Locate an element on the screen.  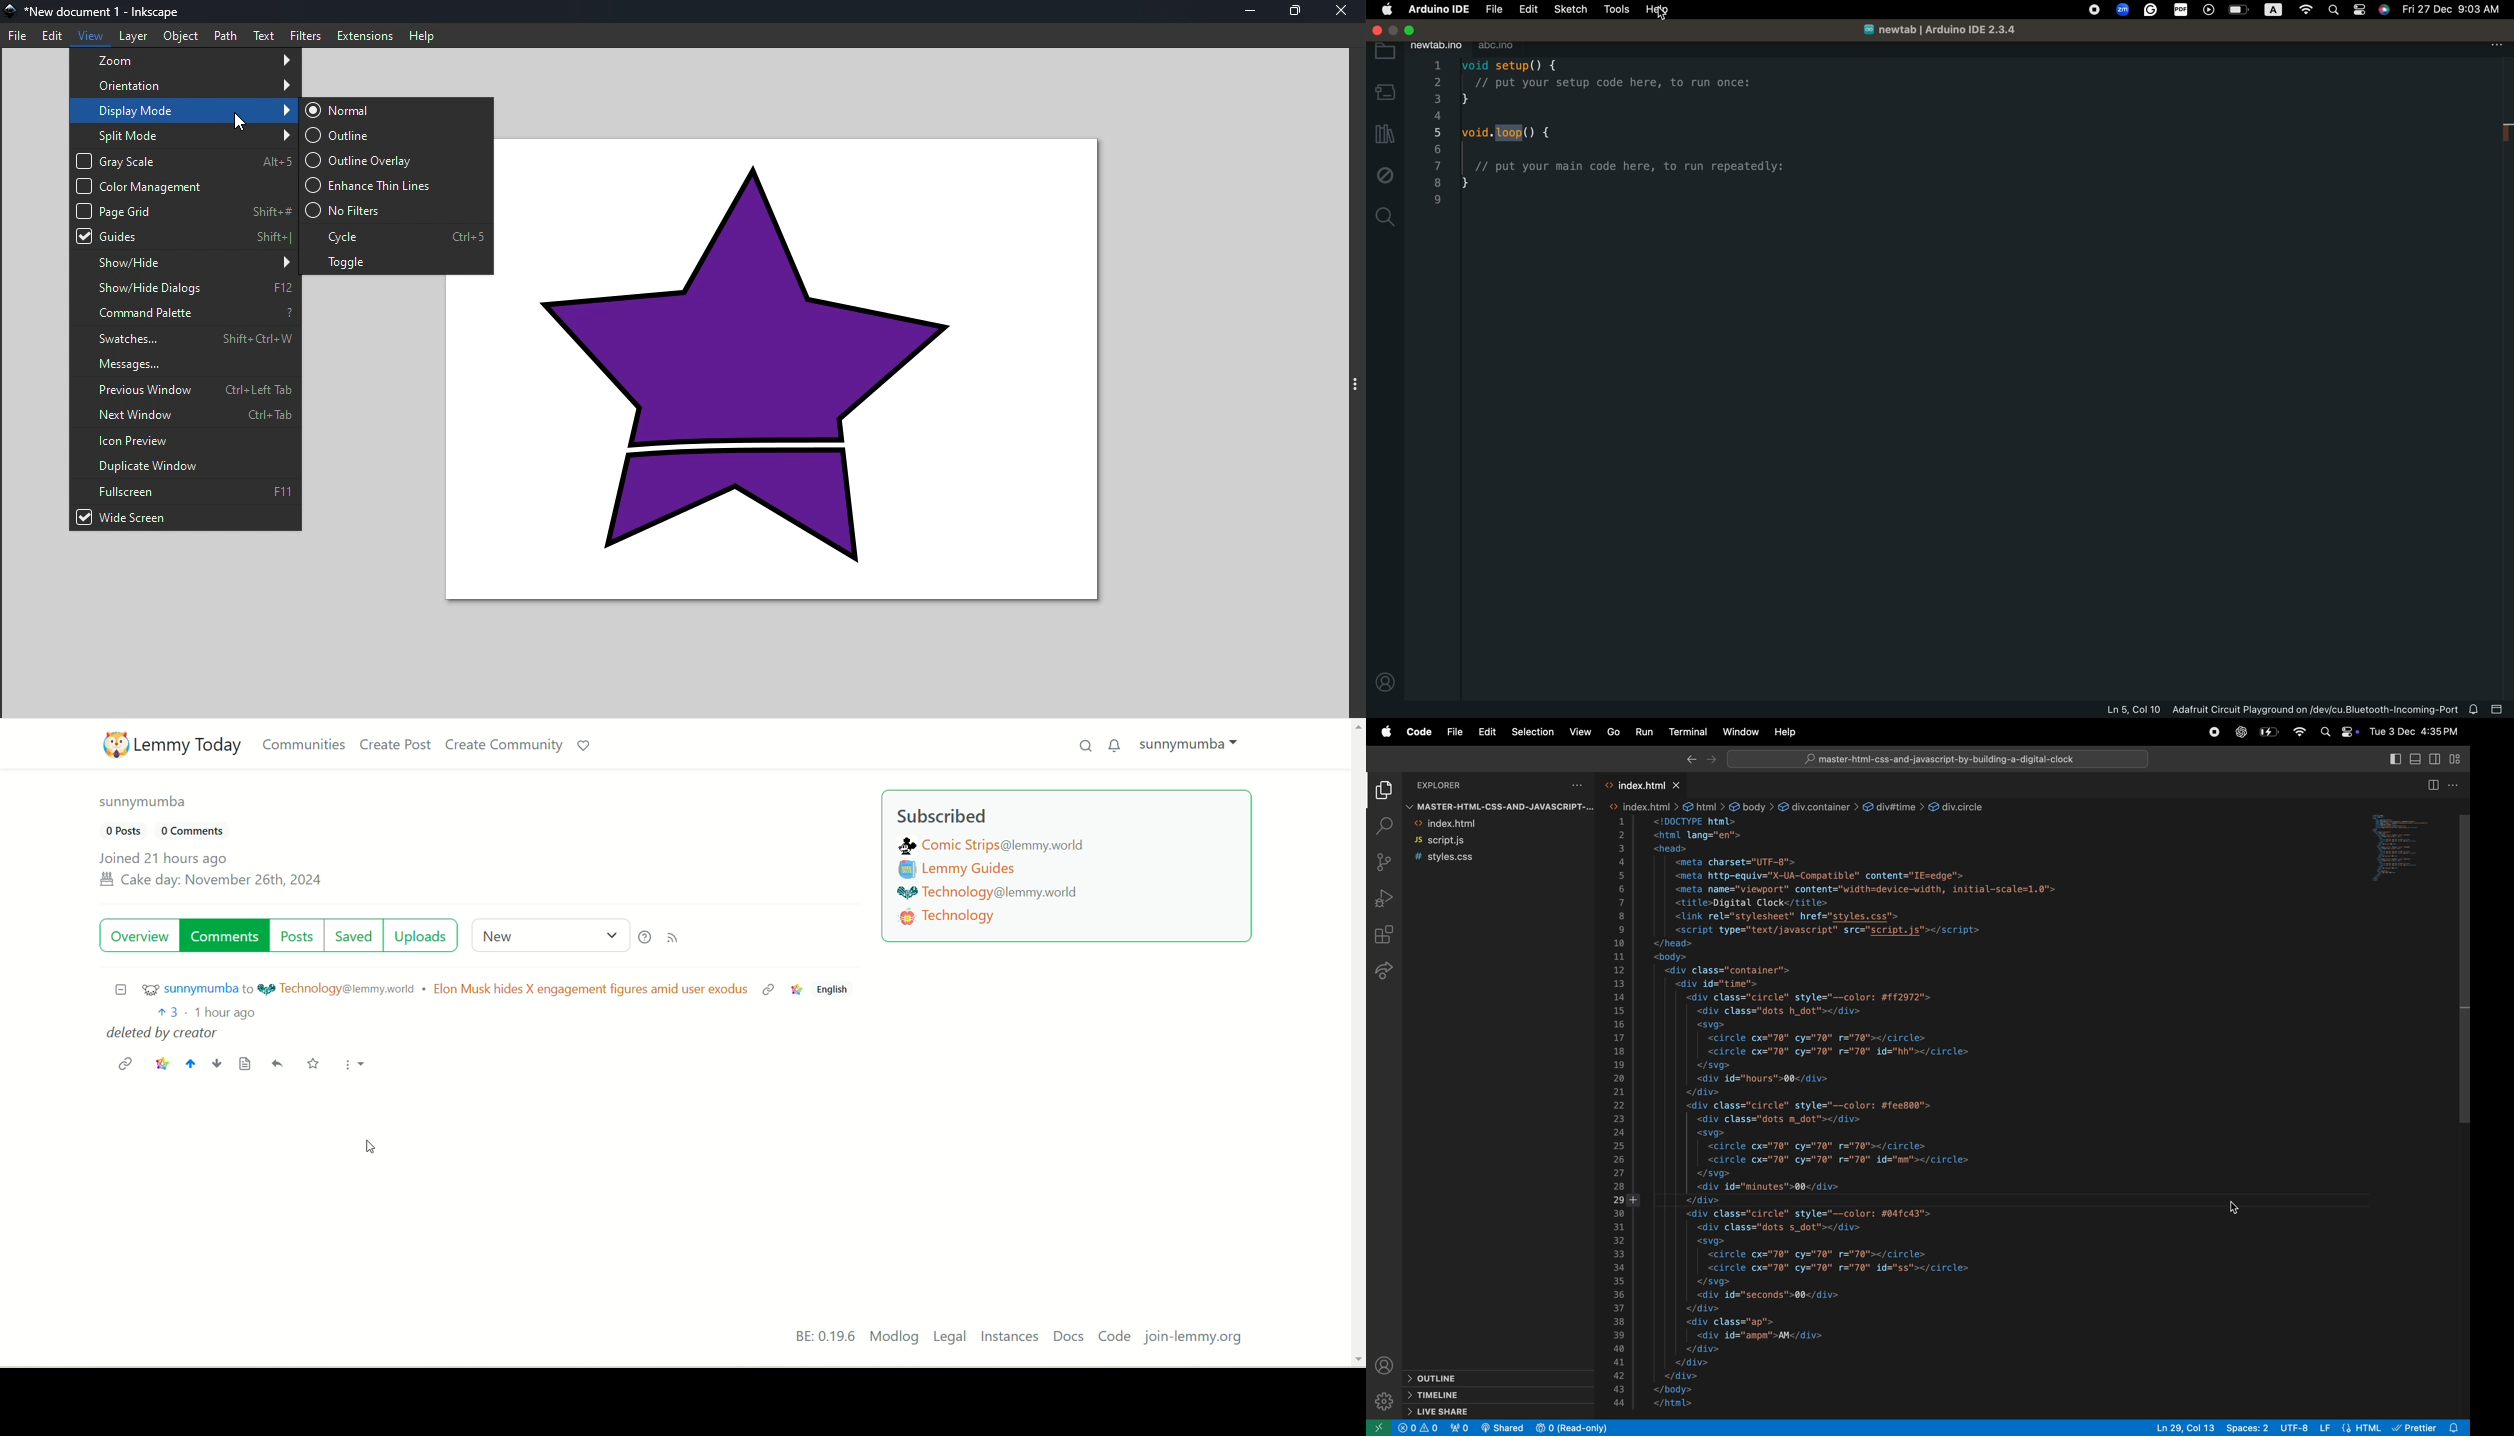
Orientation is located at coordinates (185, 85).